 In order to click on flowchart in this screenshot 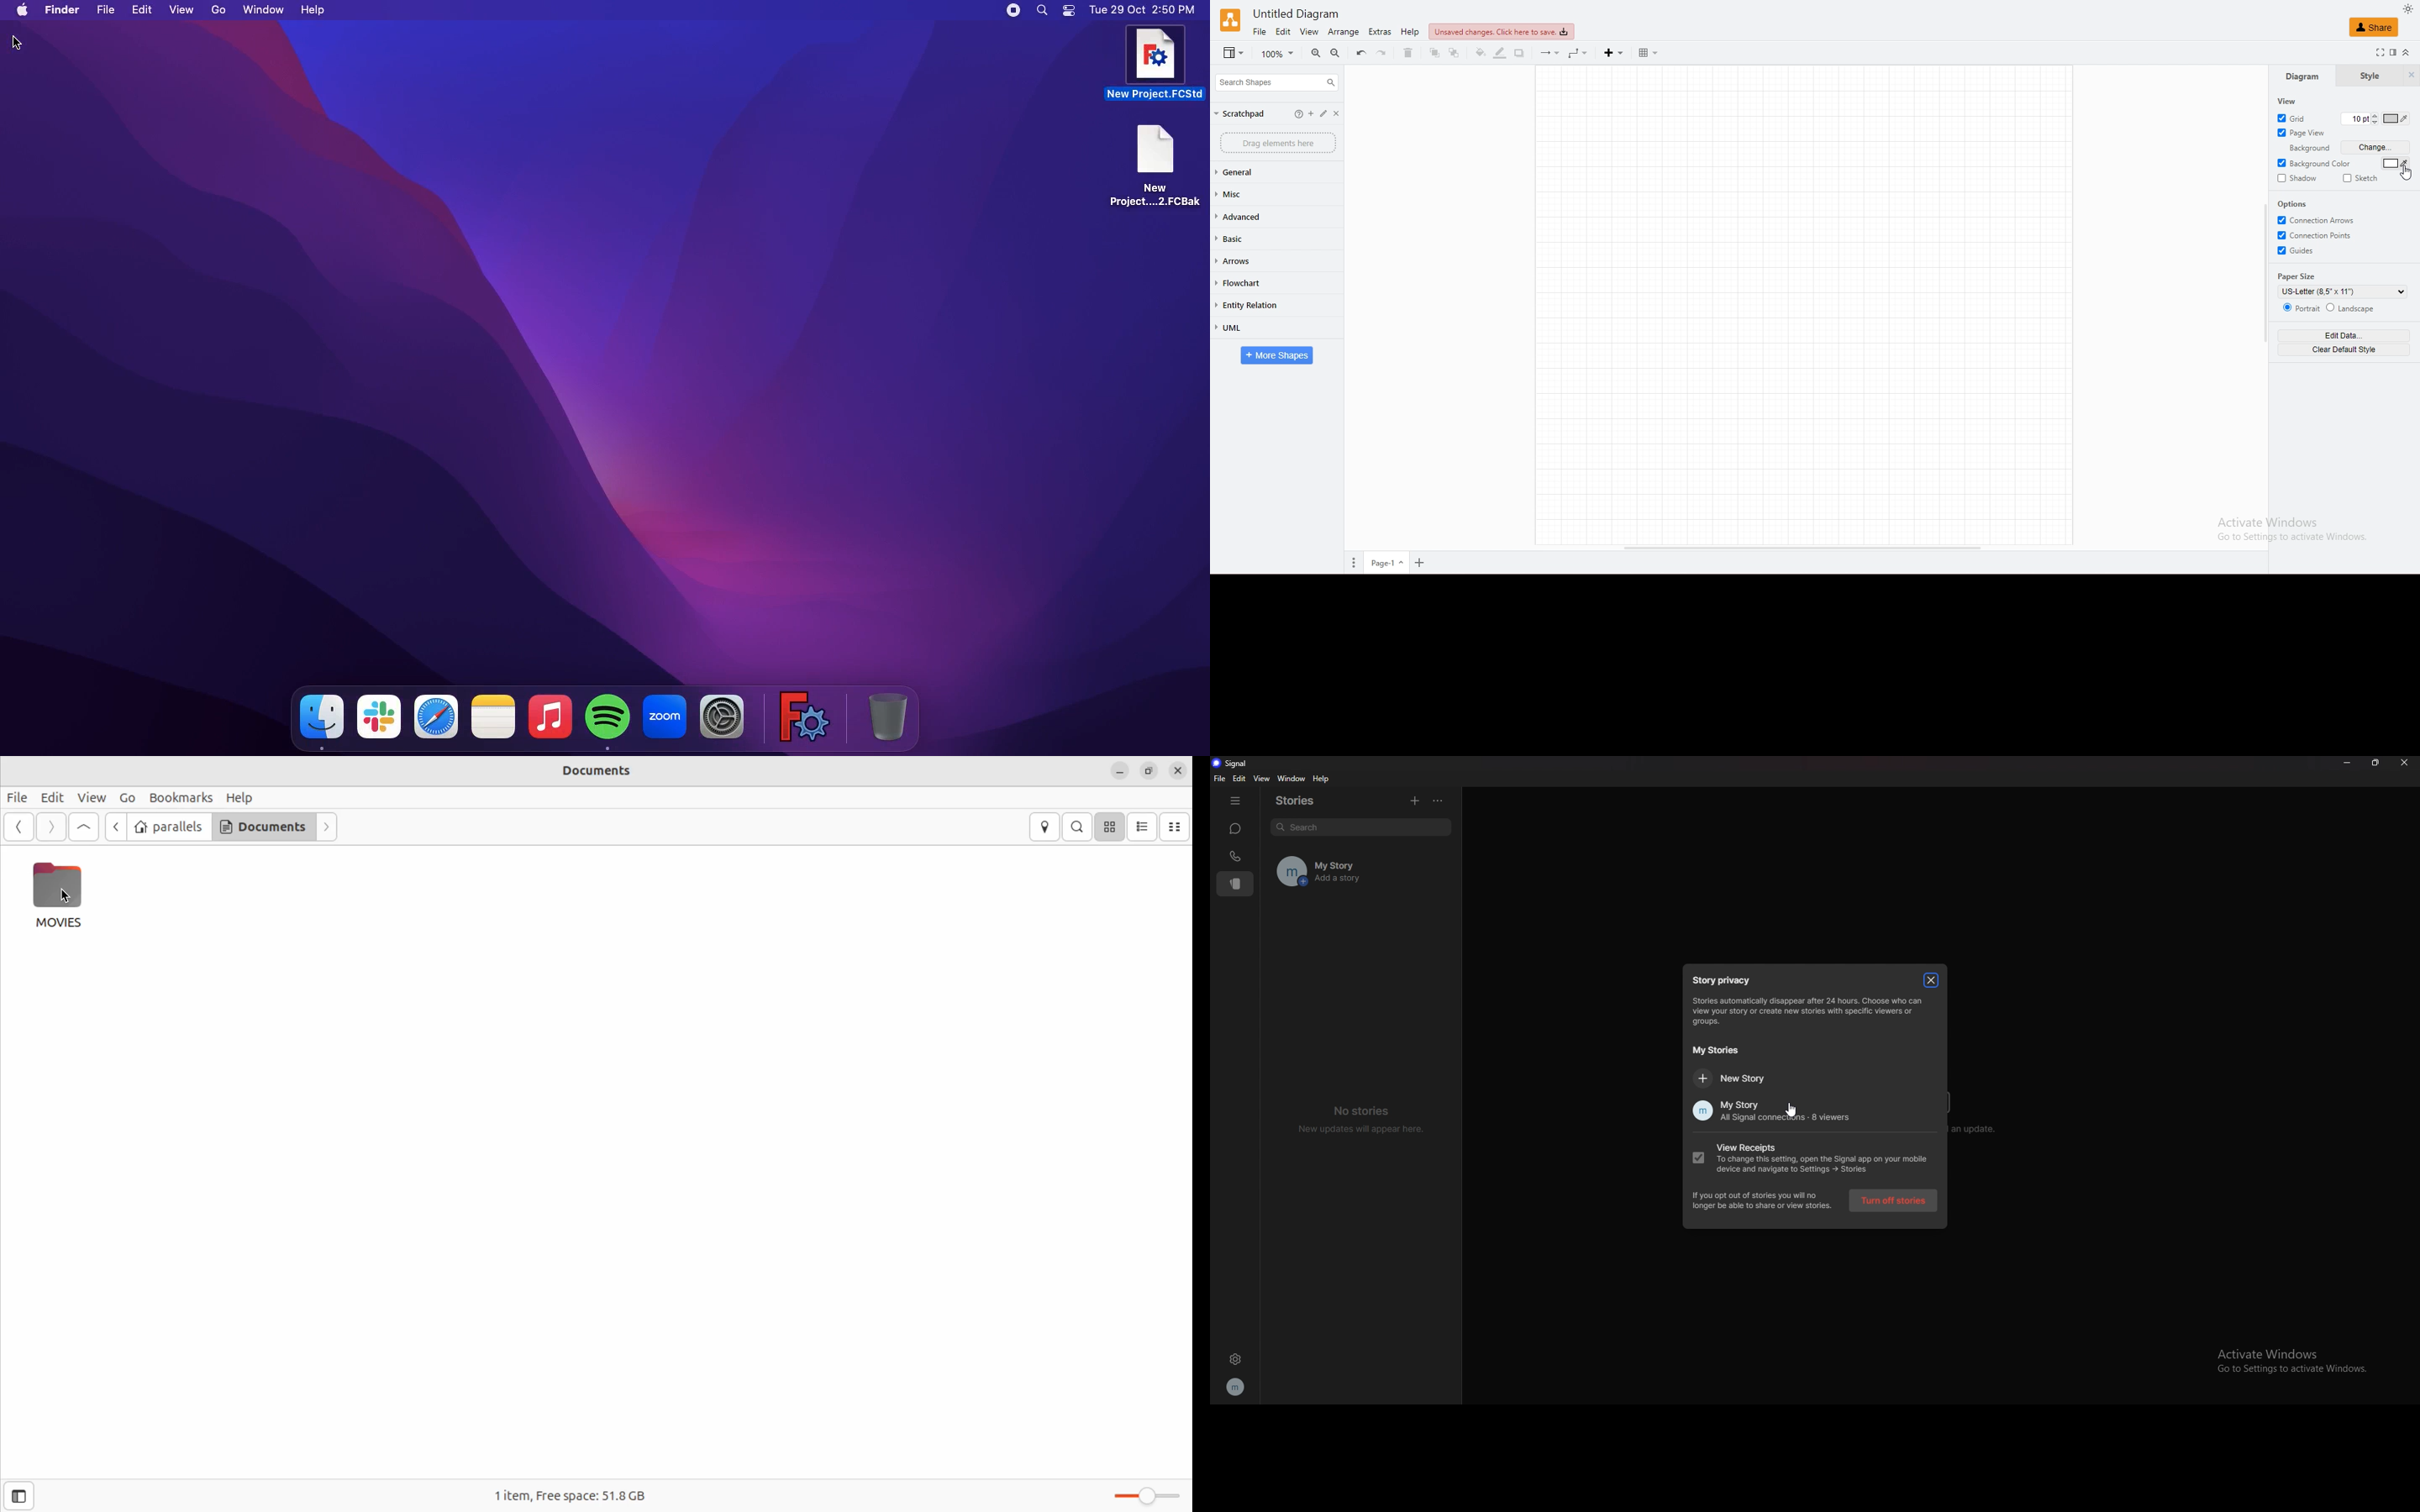, I will do `click(1265, 283)`.